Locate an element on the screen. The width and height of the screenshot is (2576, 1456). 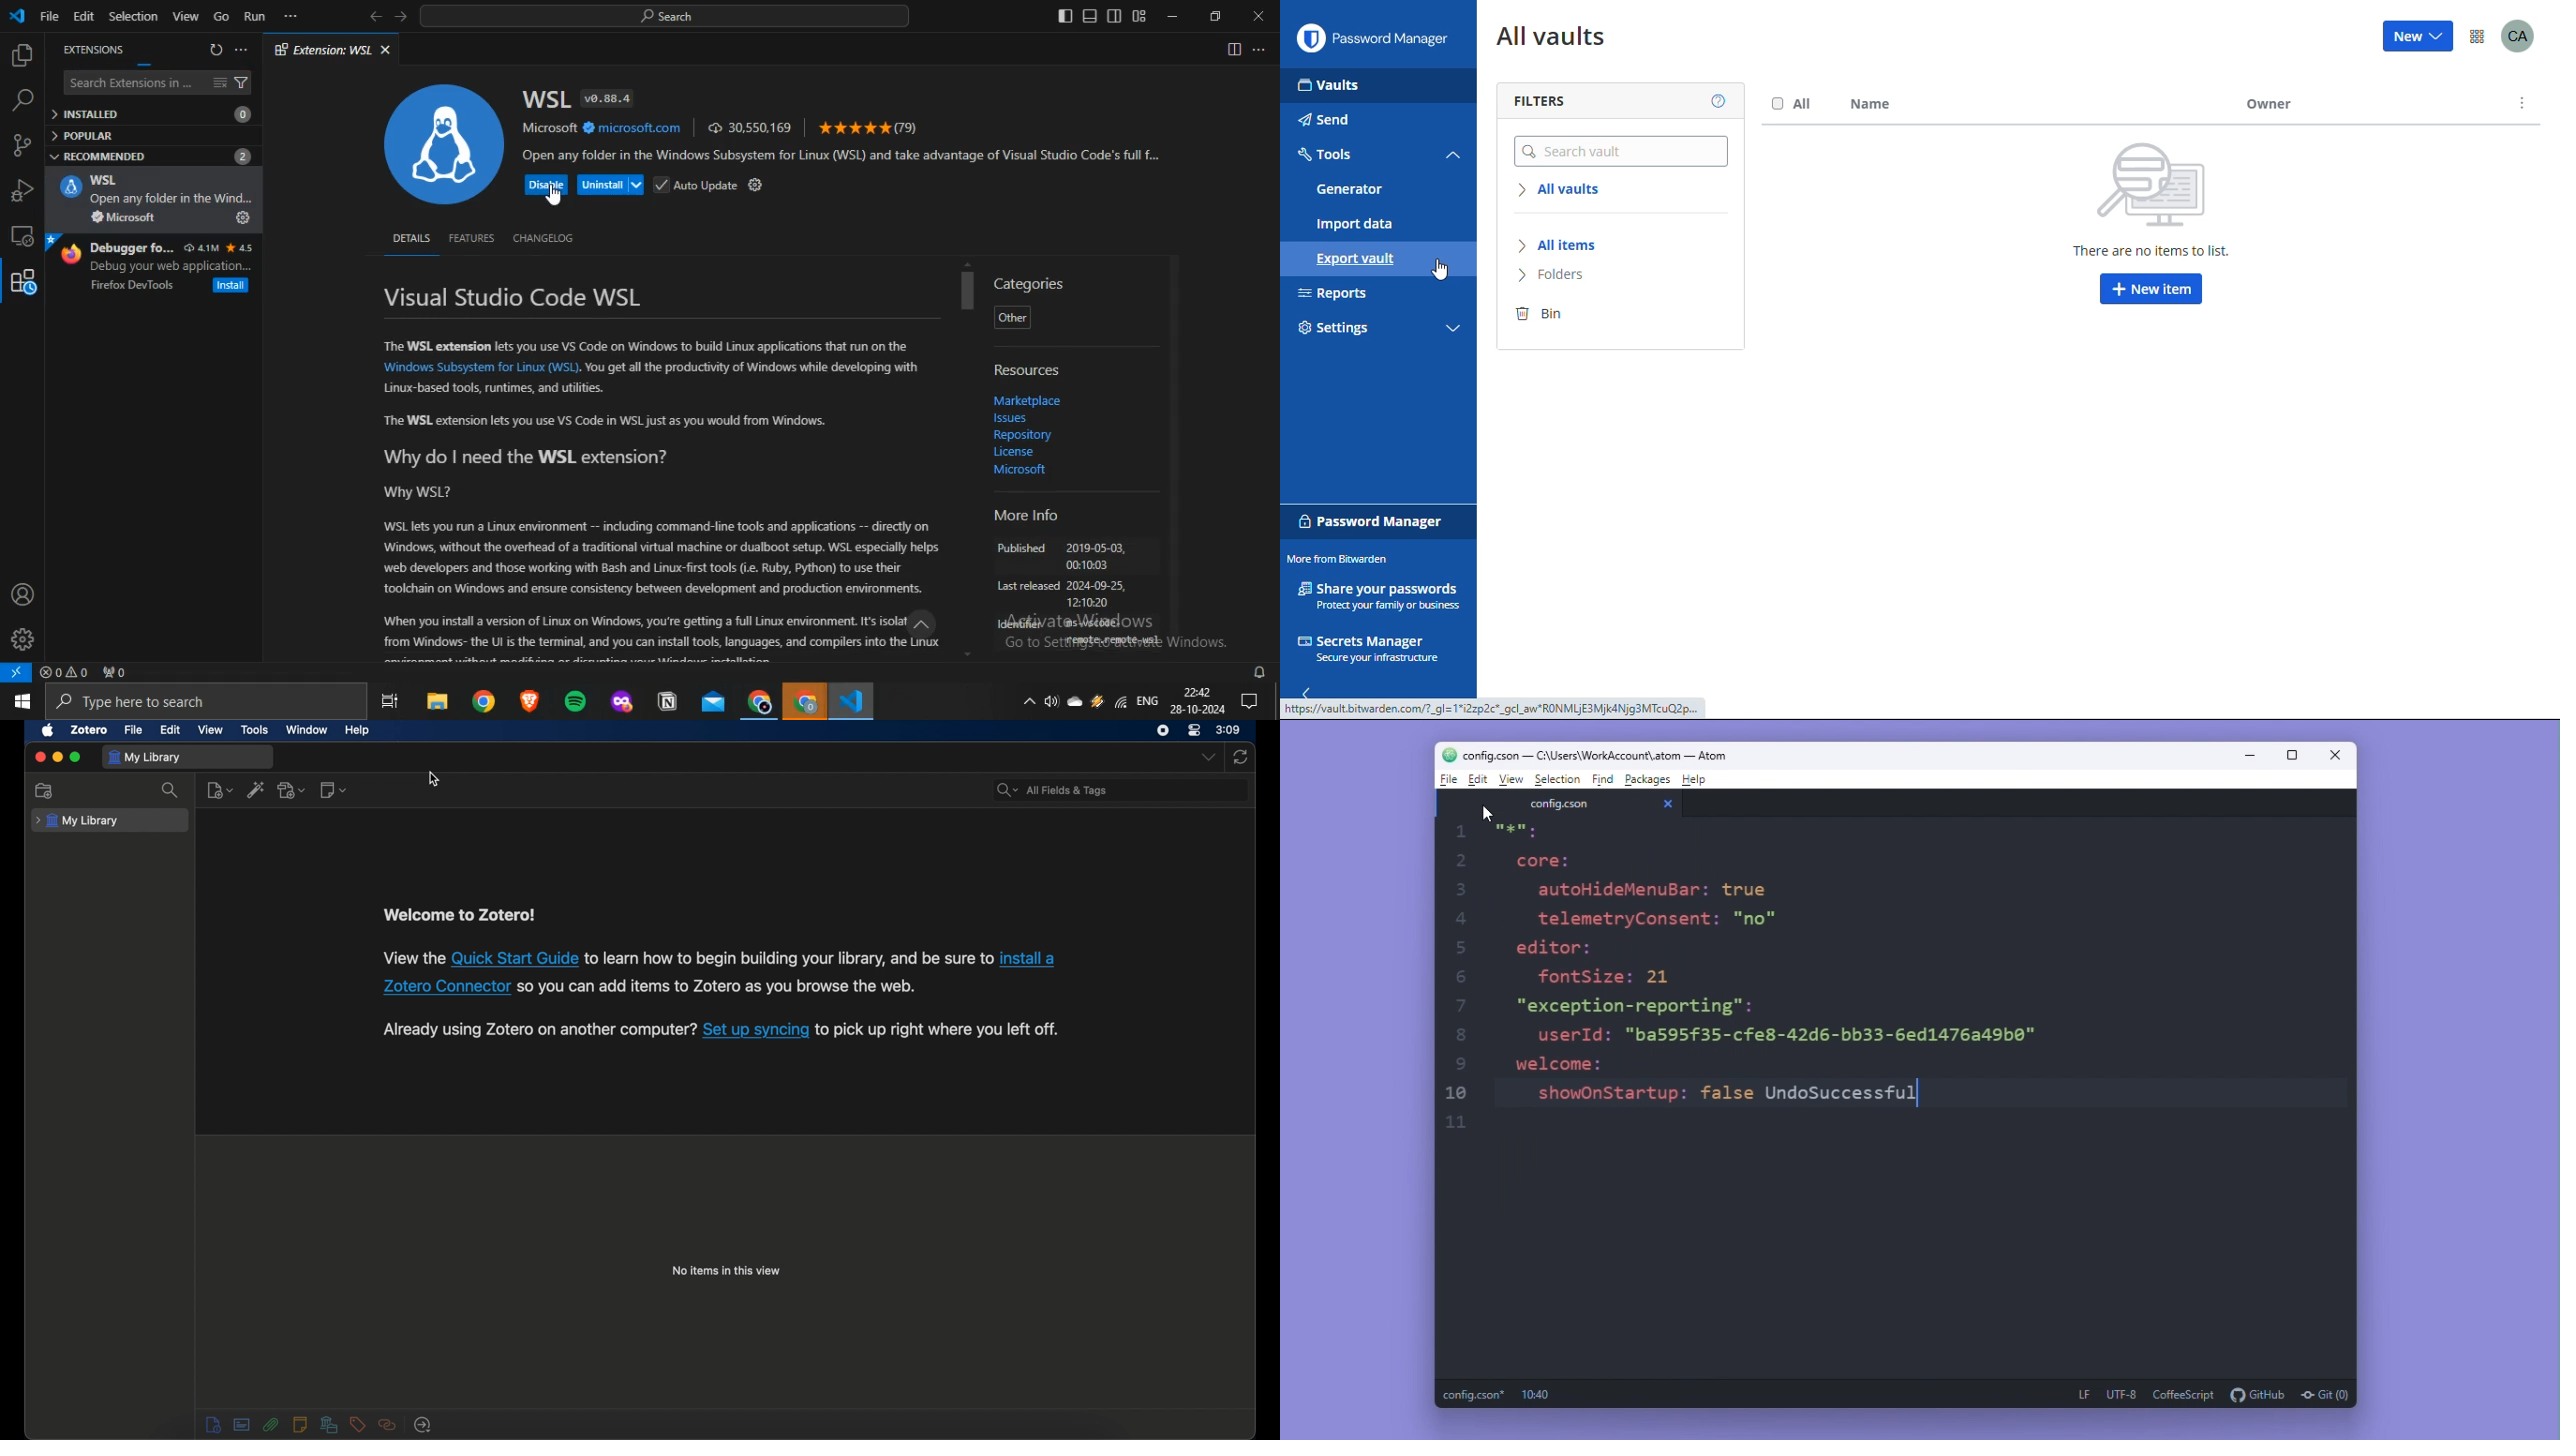
info is located at coordinates (212, 1425).